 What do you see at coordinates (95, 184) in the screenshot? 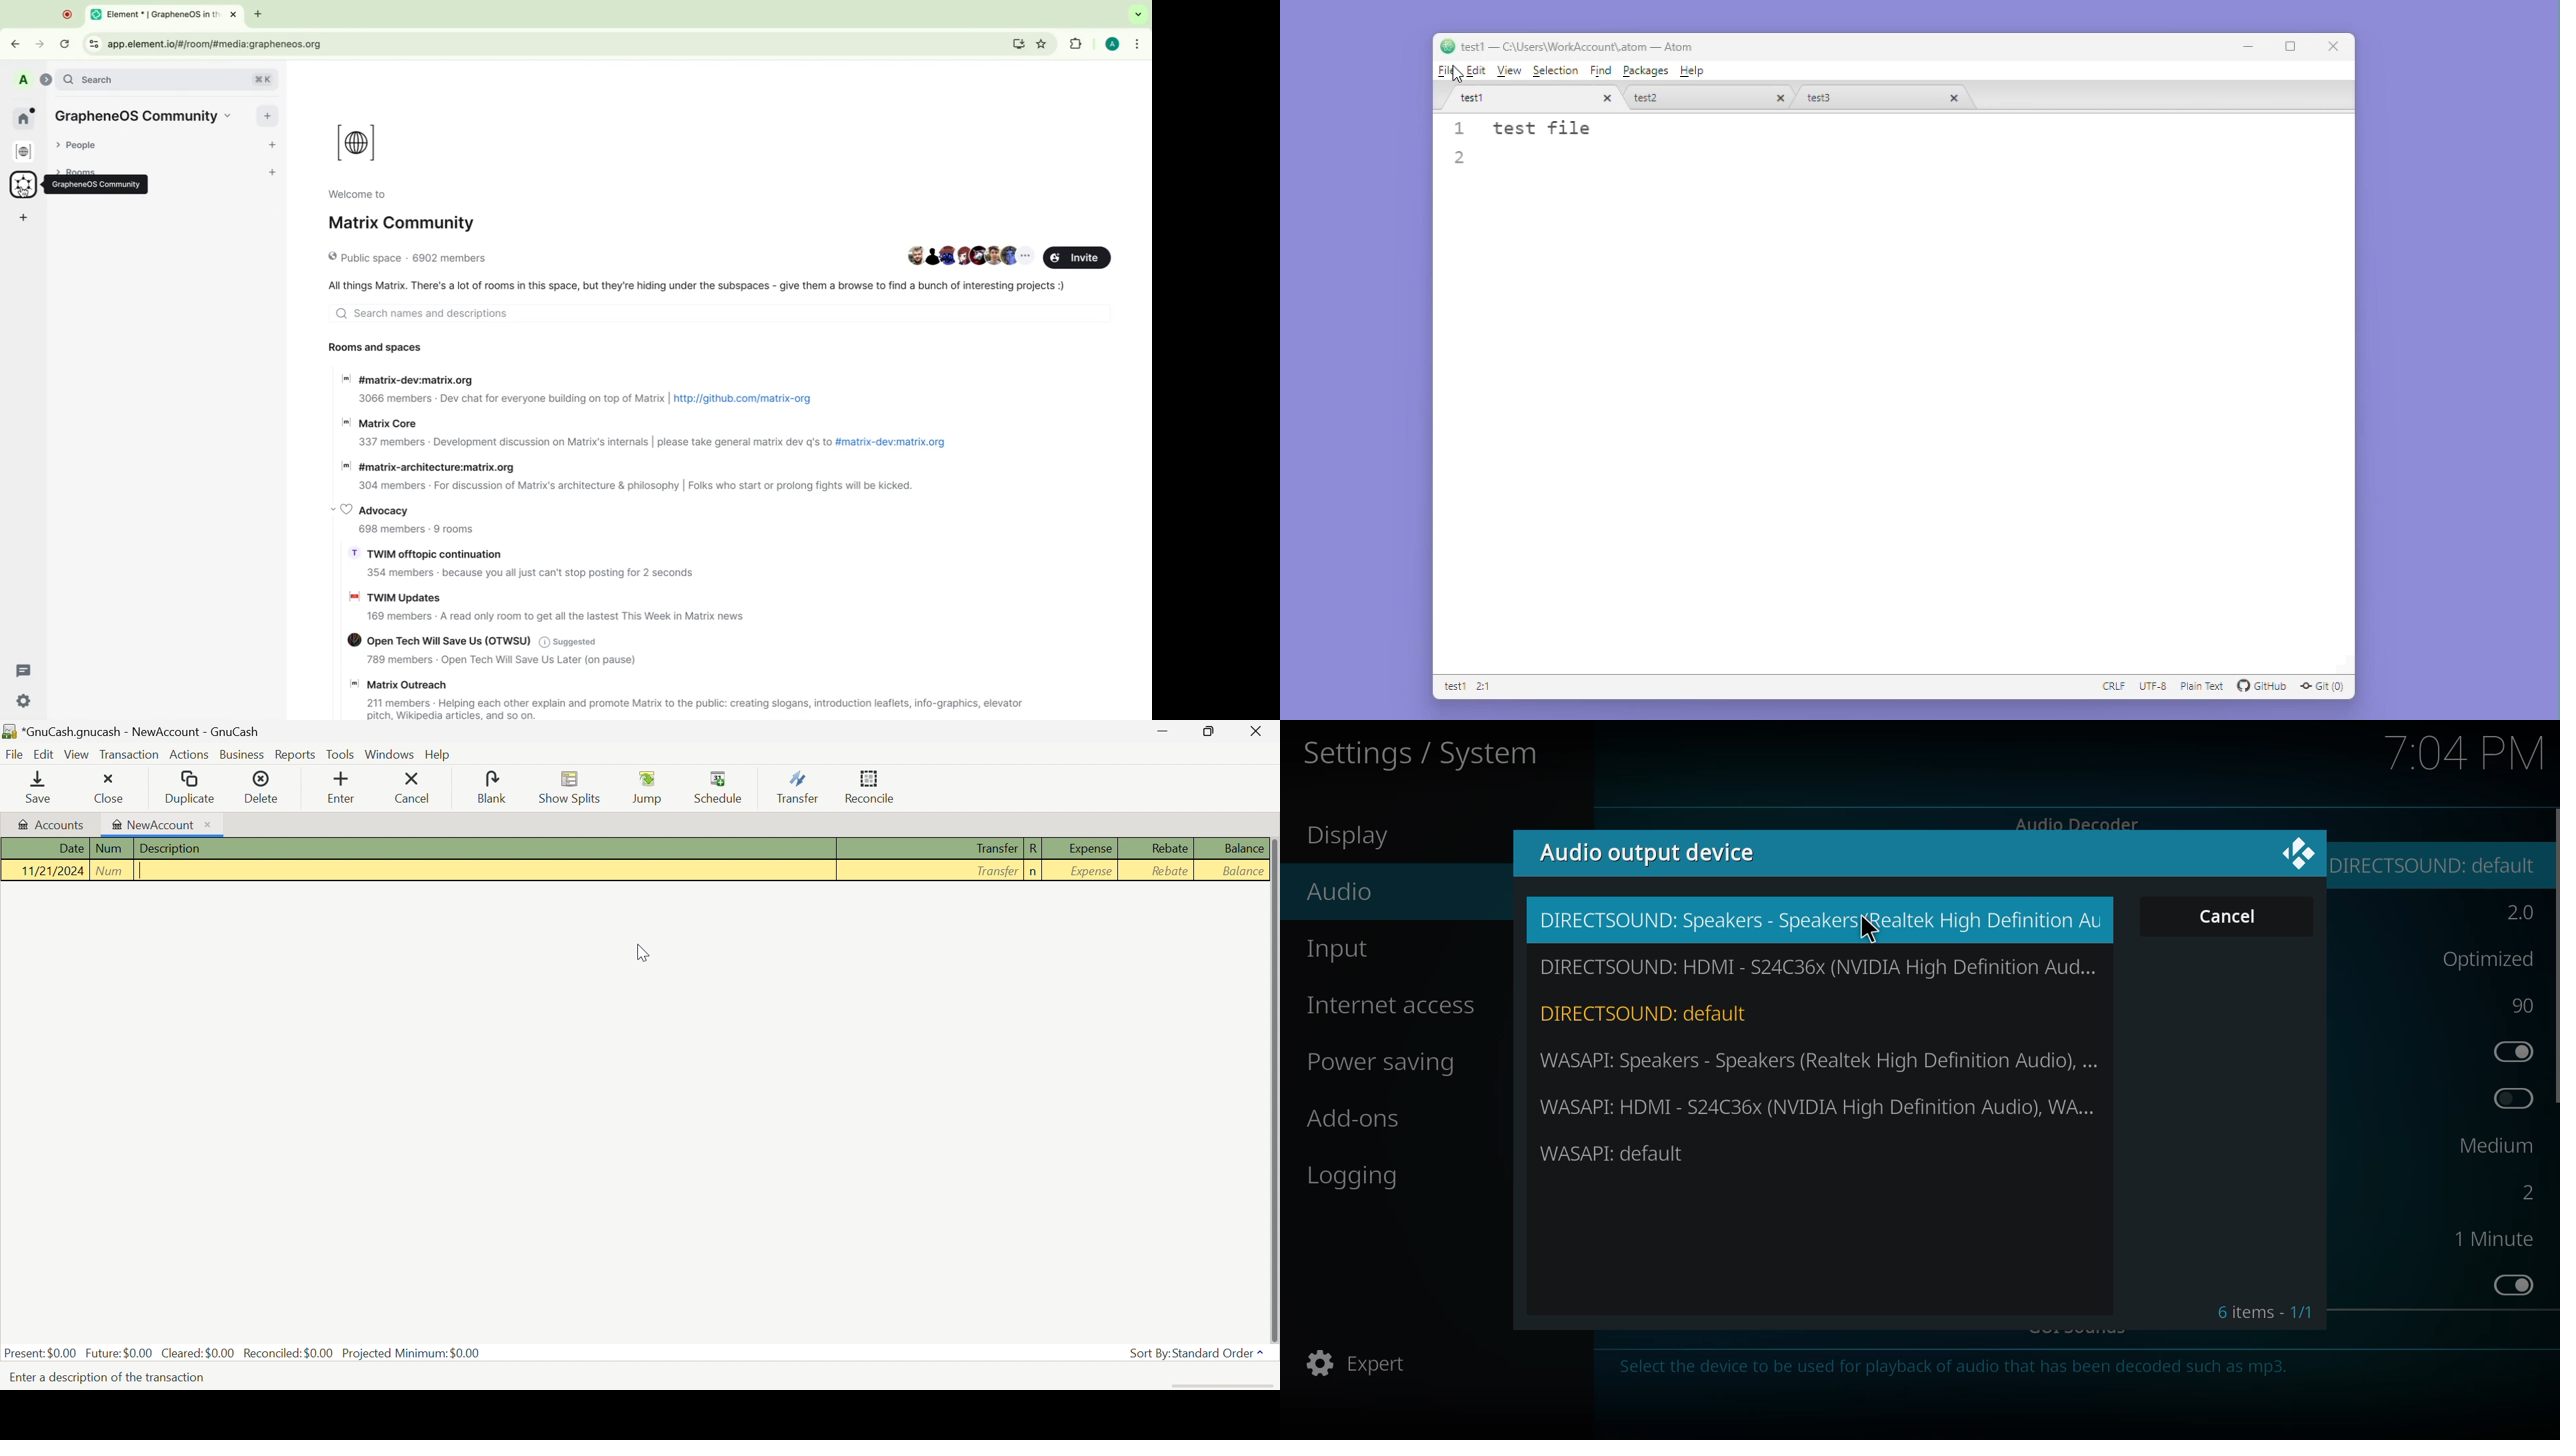
I see `grapheneOS community` at bounding box center [95, 184].